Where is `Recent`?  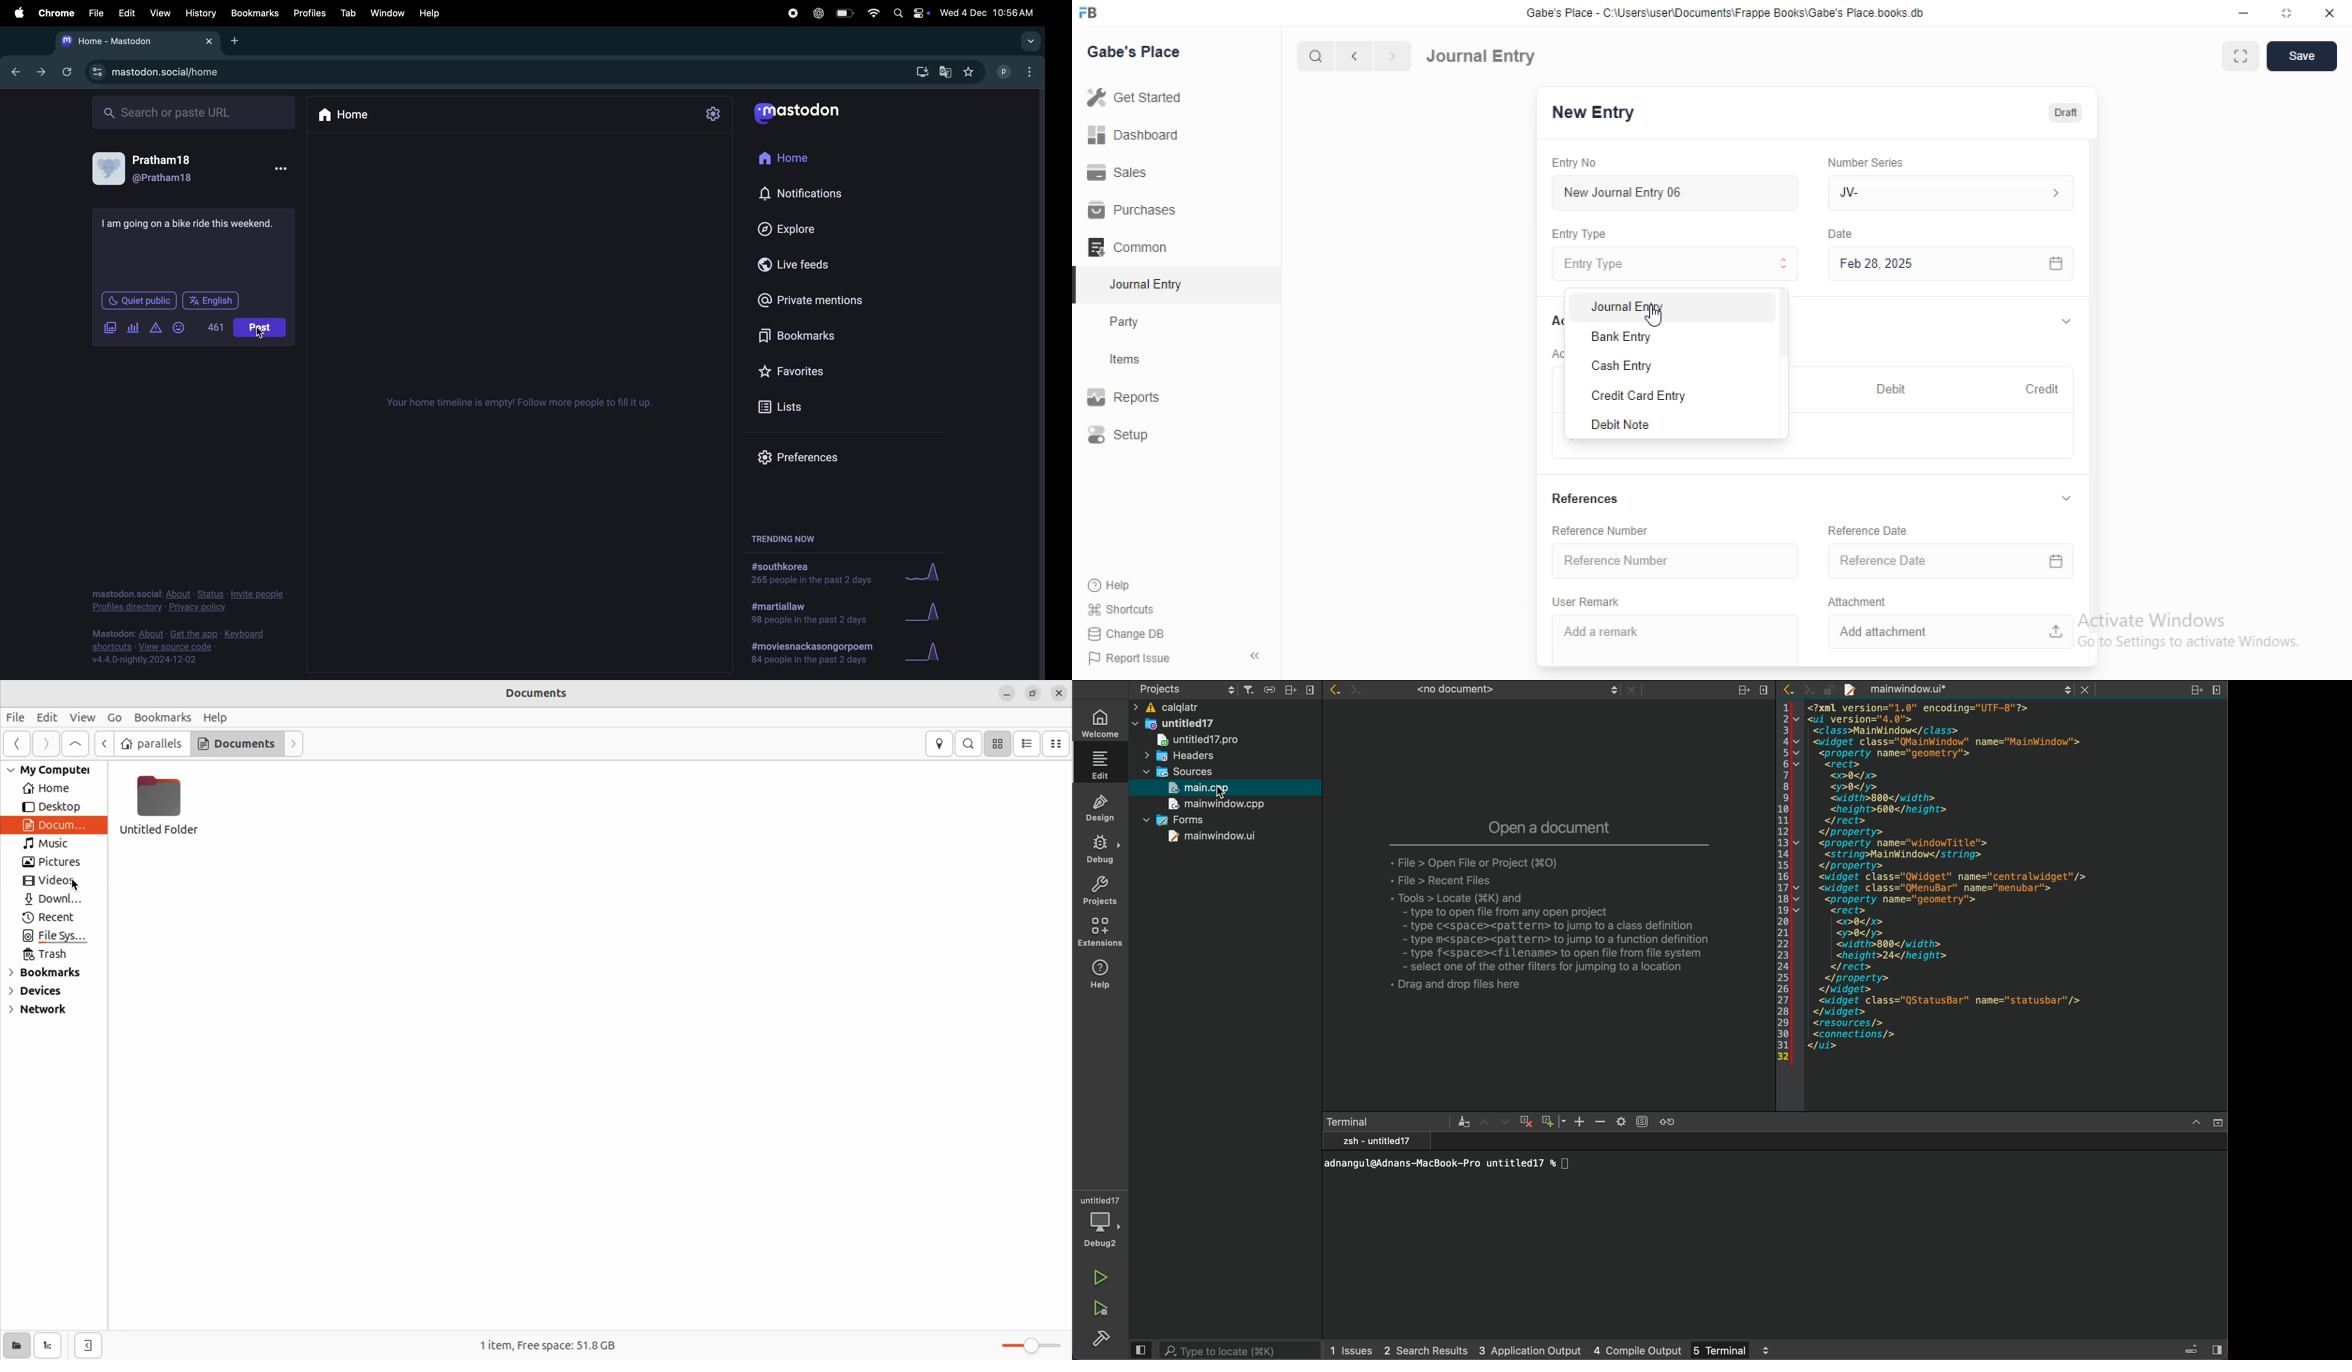 Recent is located at coordinates (52, 919).